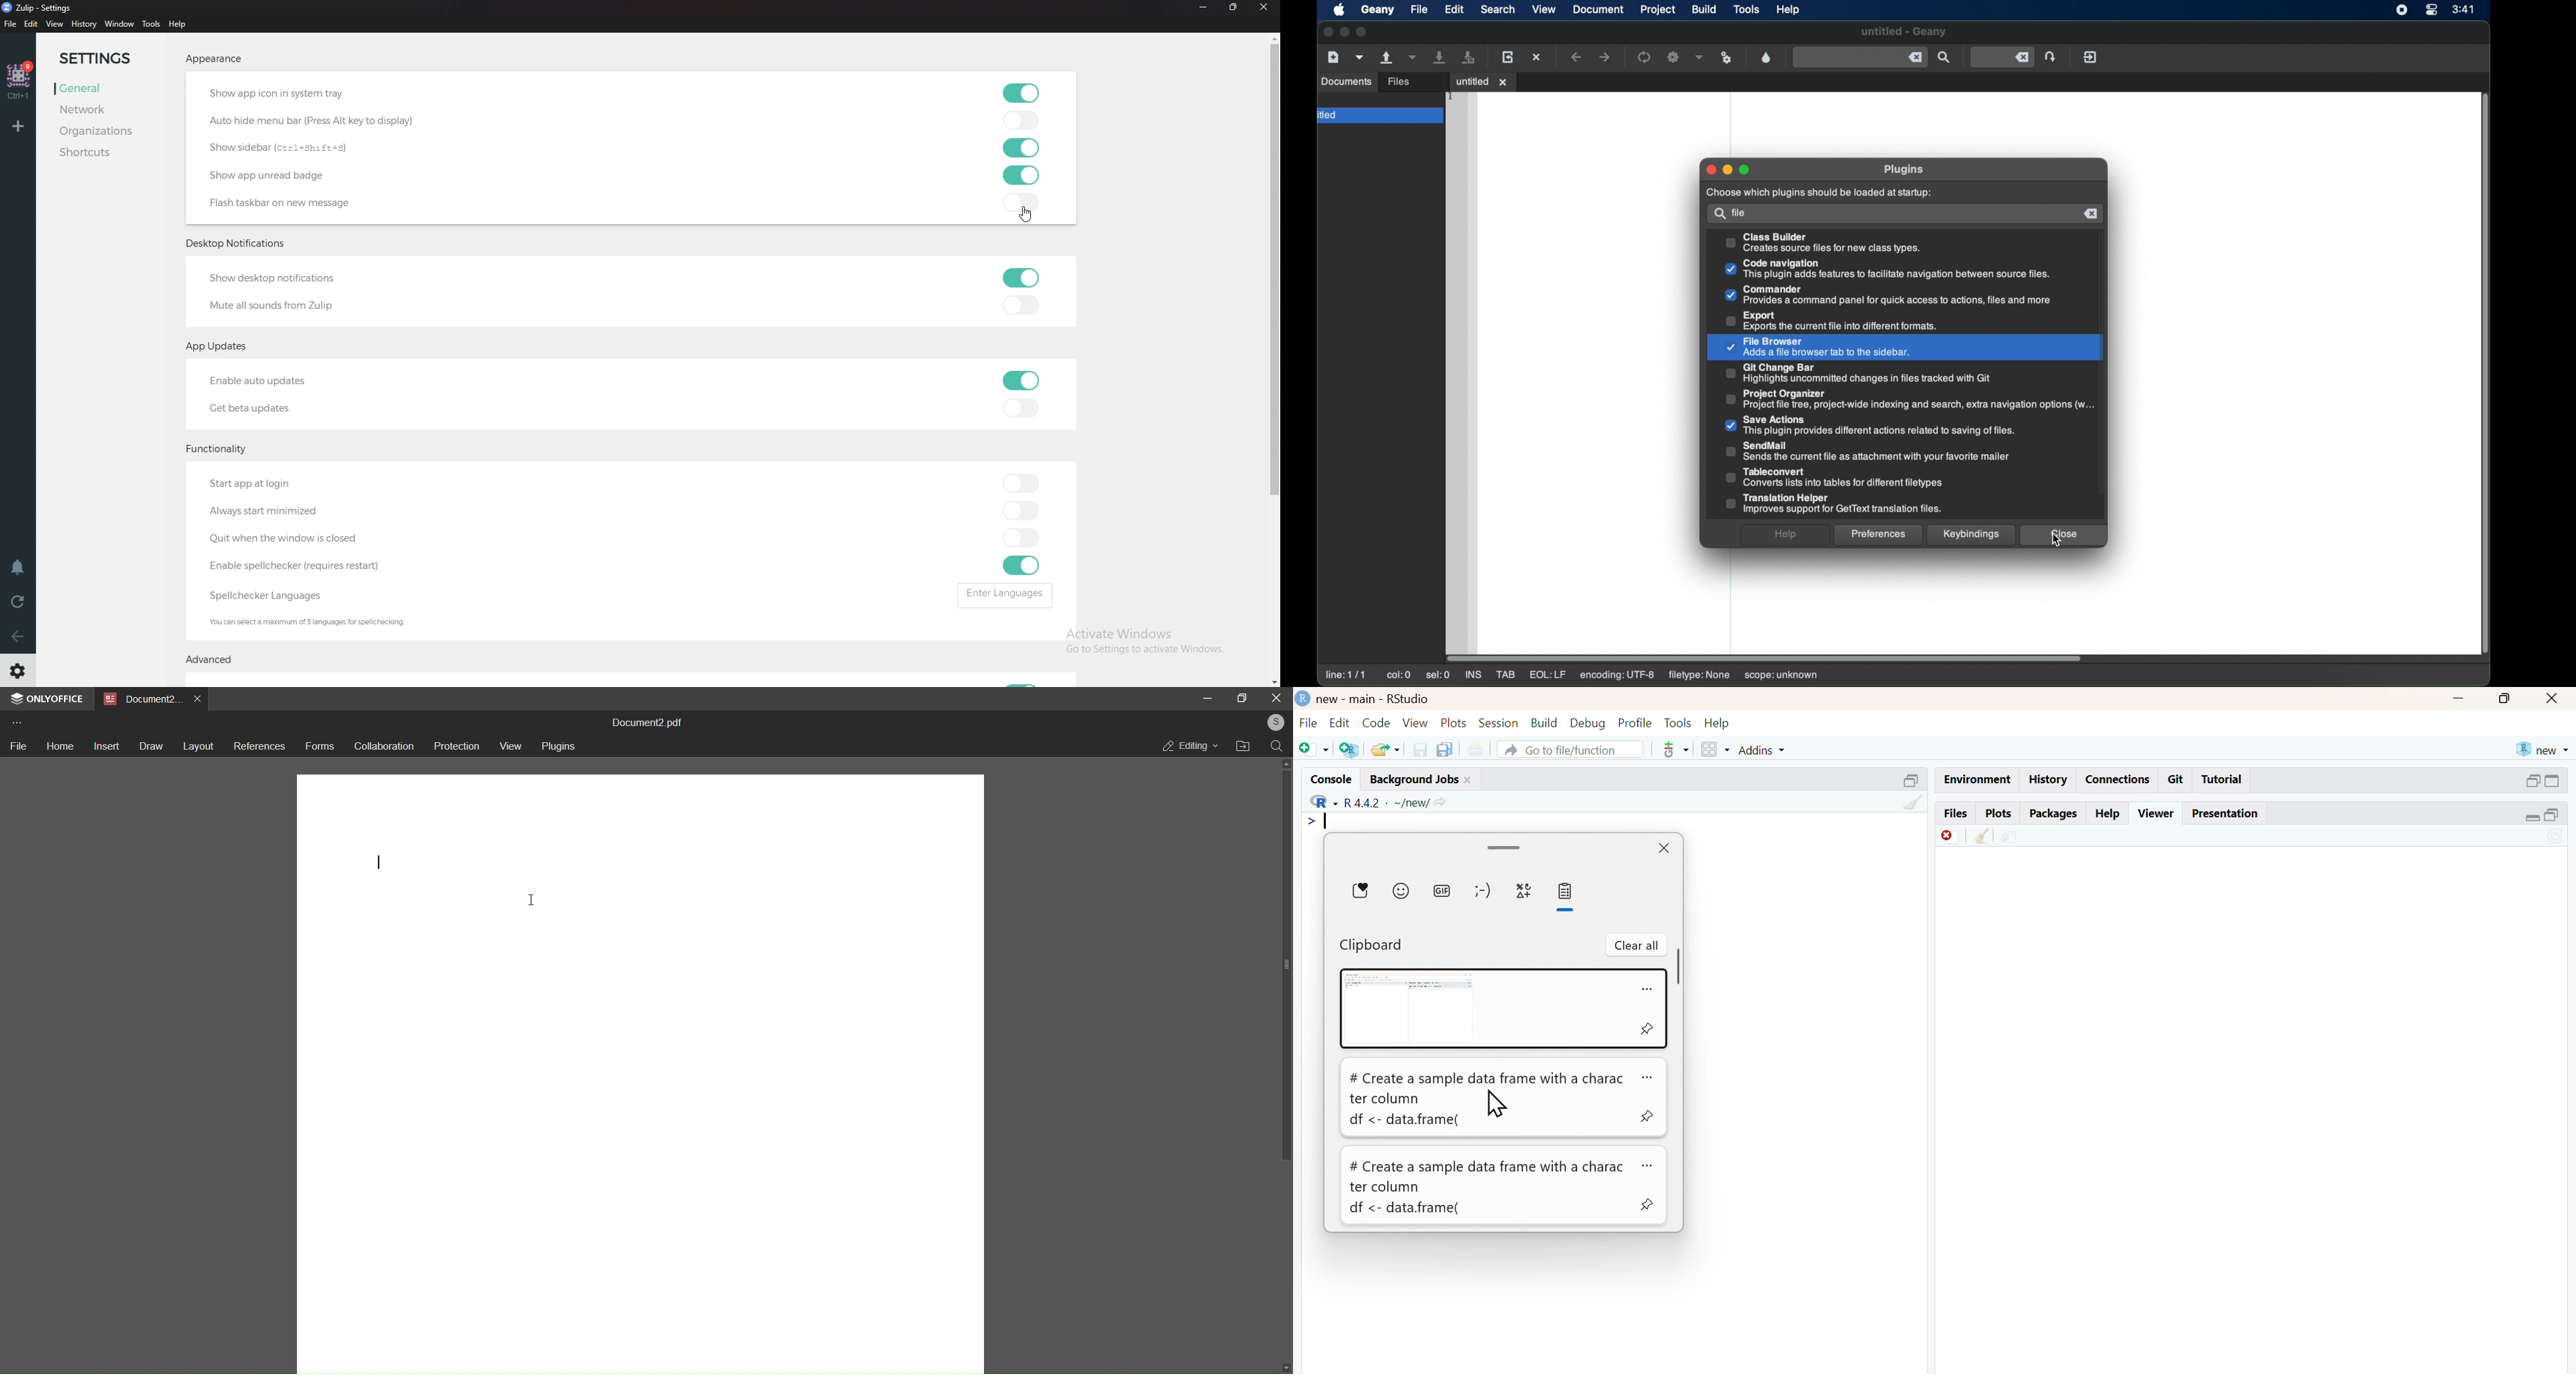 Image resolution: width=2576 pixels, height=1400 pixels. Describe the element at coordinates (2222, 779) in the screenshot. I see `Tutorial ` at that location.